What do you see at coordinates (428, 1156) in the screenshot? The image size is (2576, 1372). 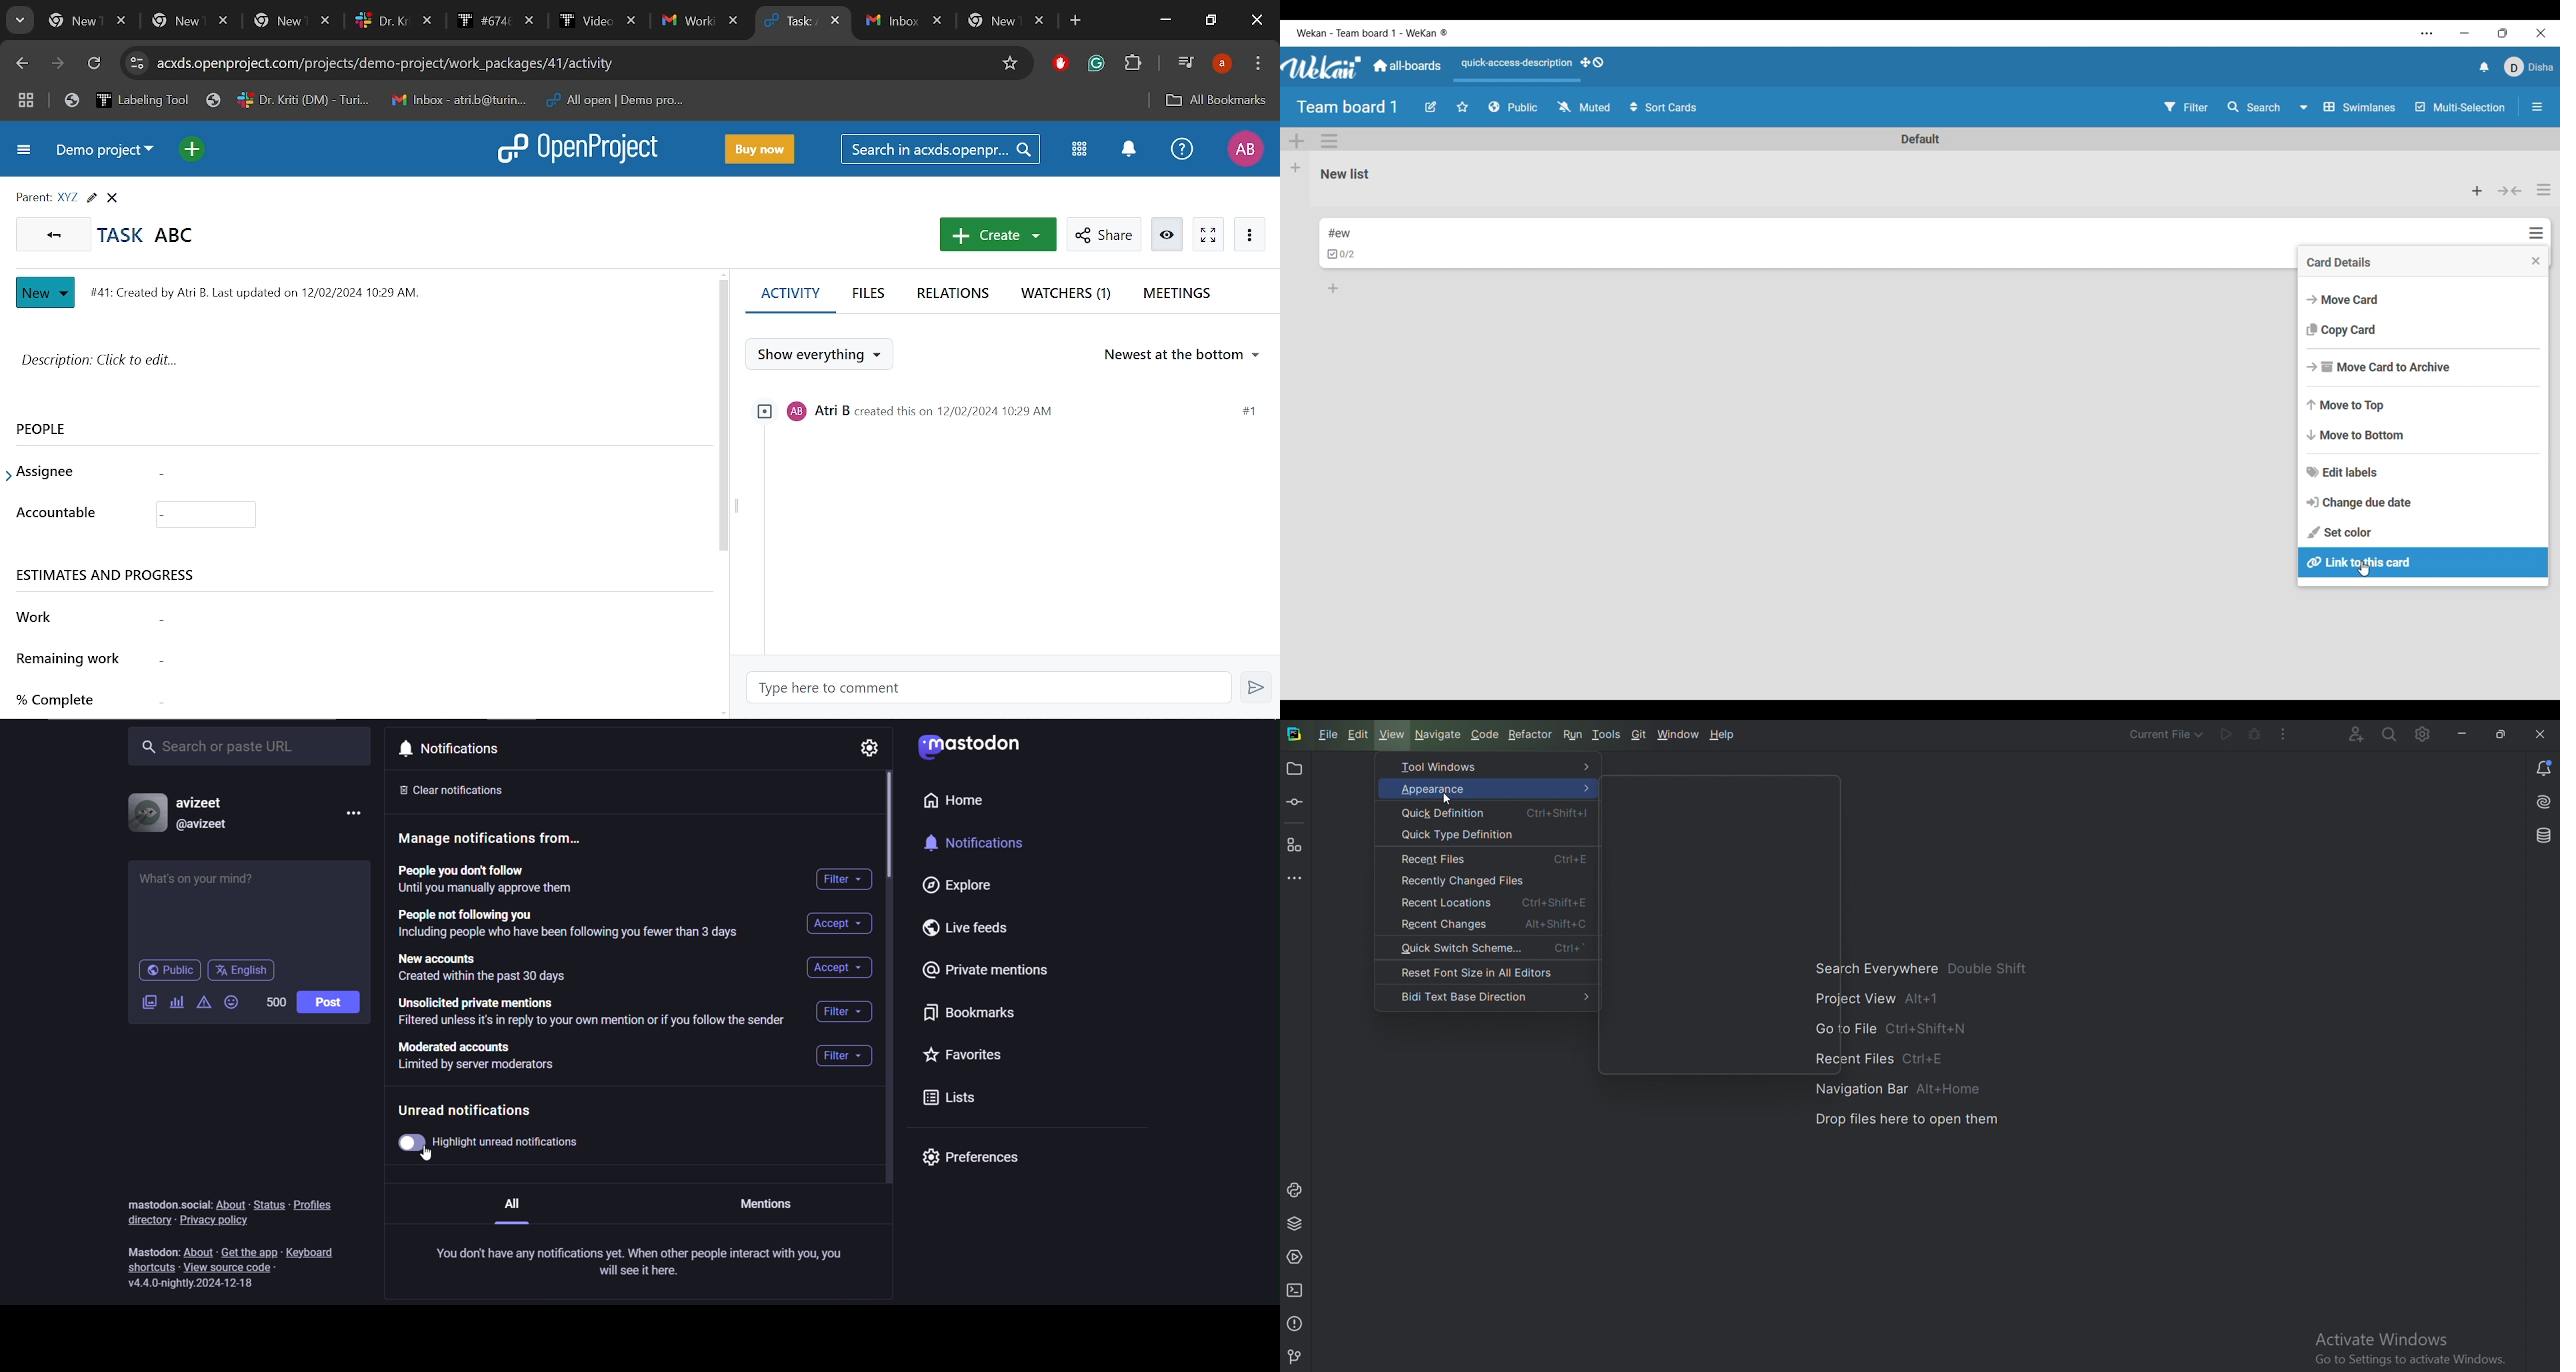 I see `Cursor` at bounding box center [428, 1156].